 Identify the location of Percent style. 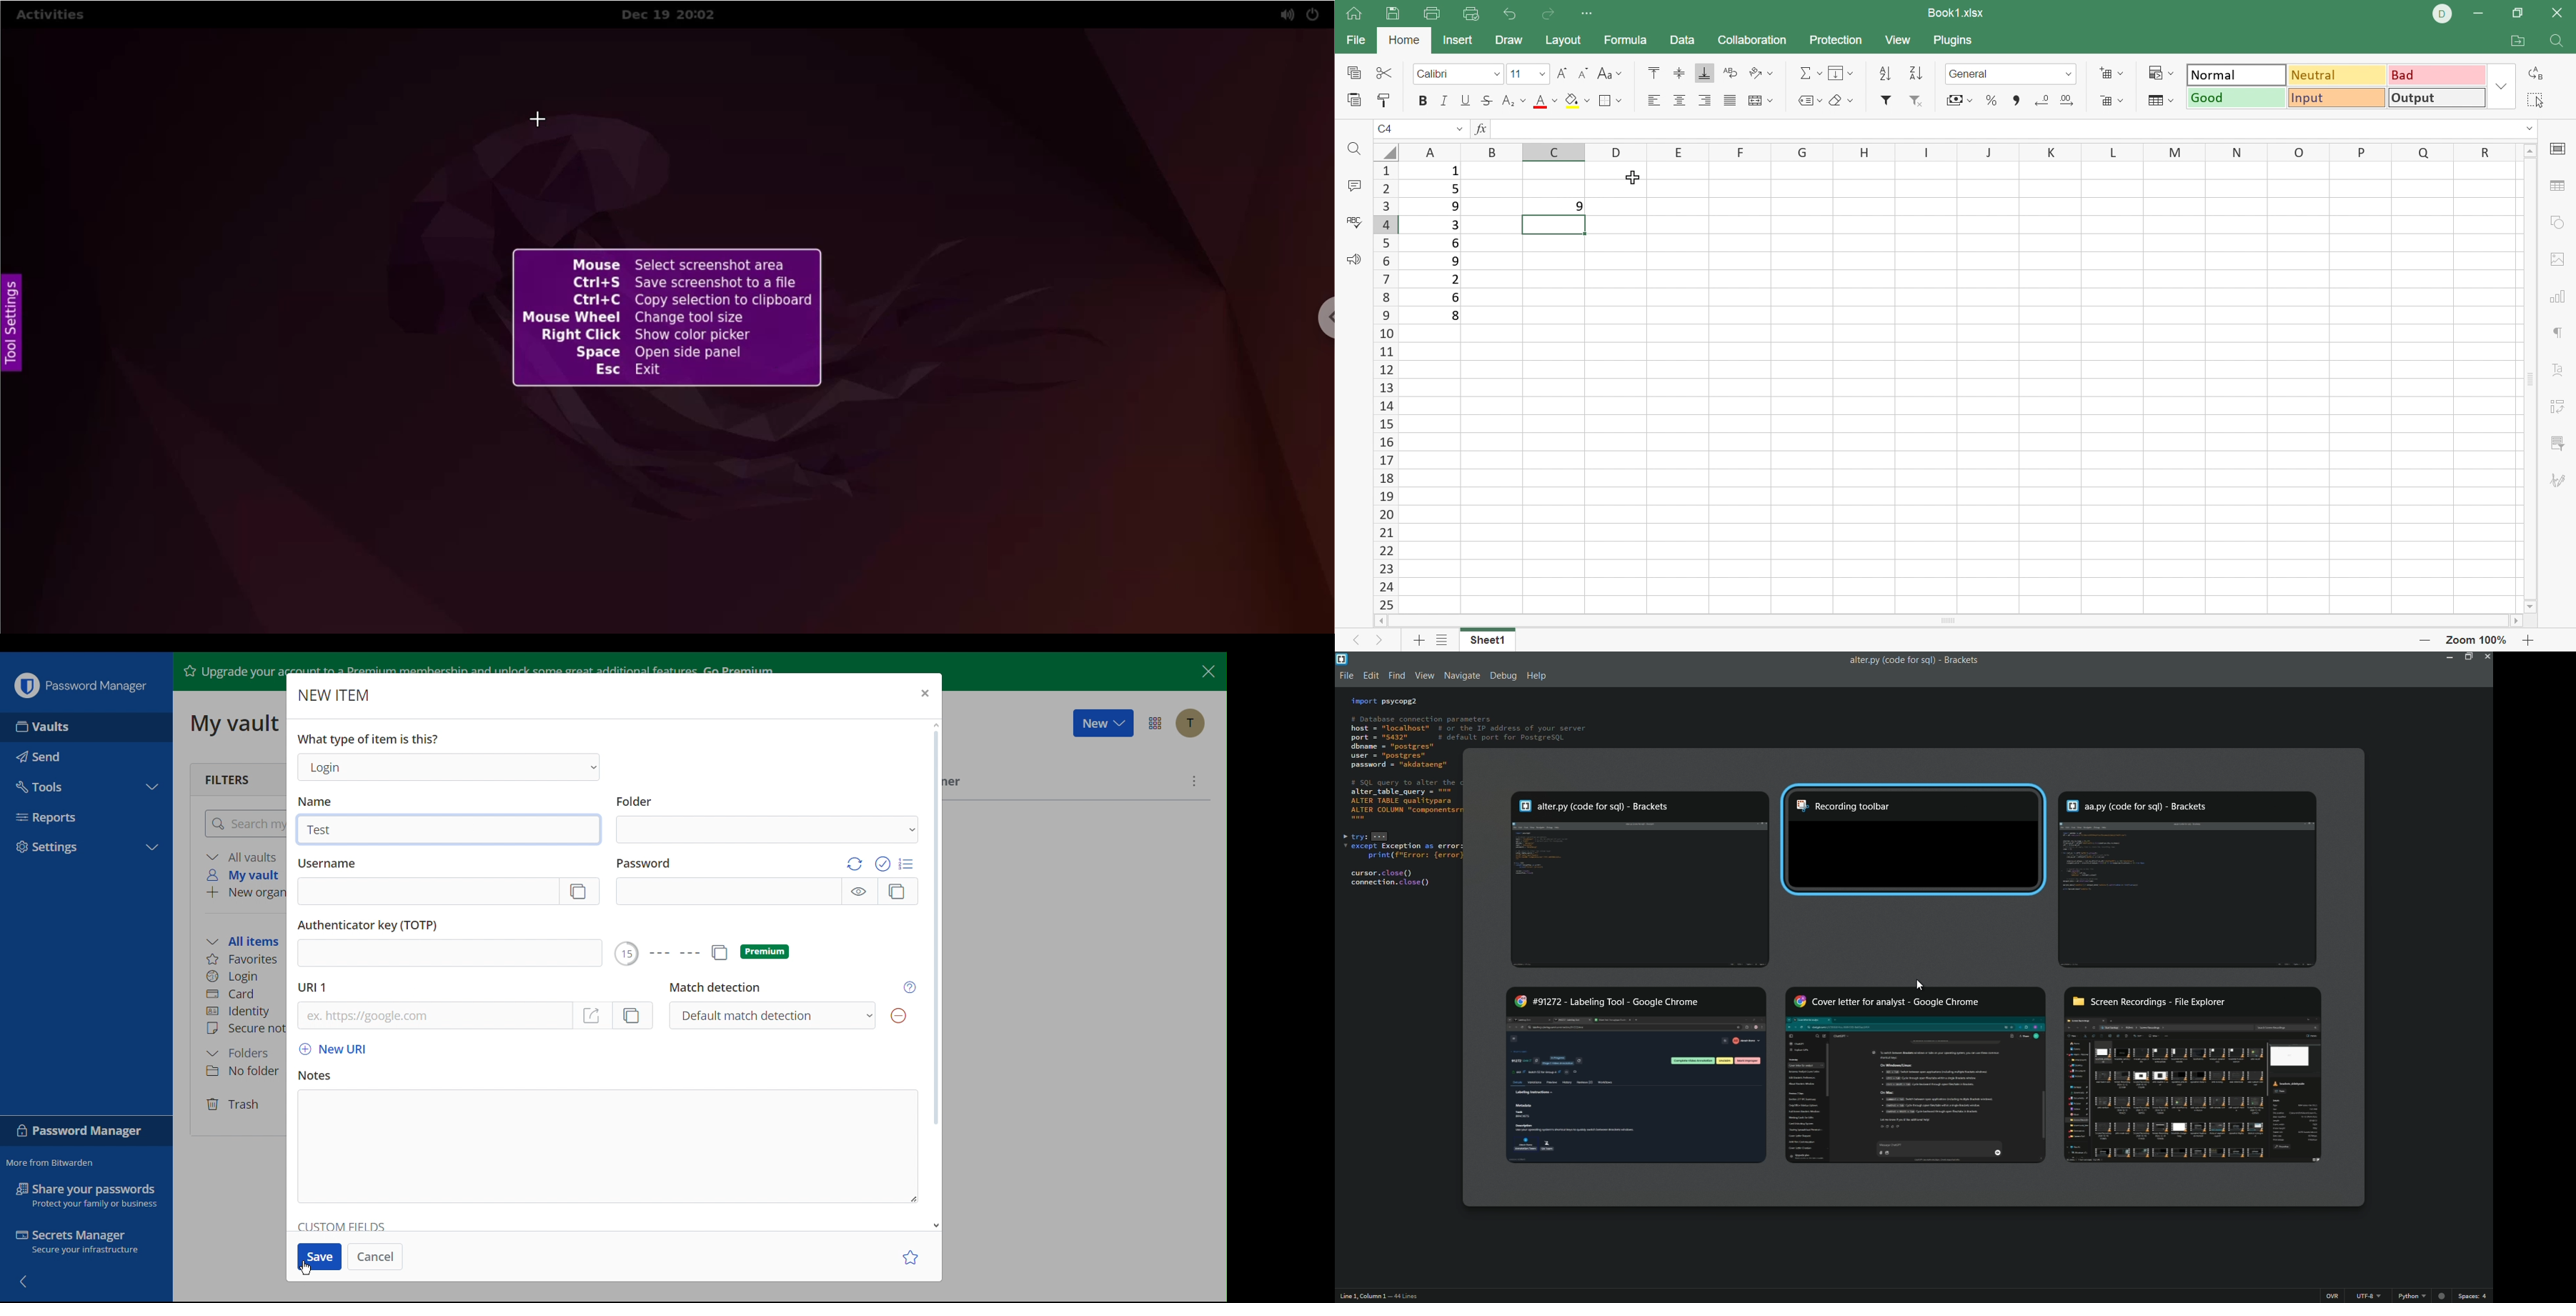
(1990, 100).